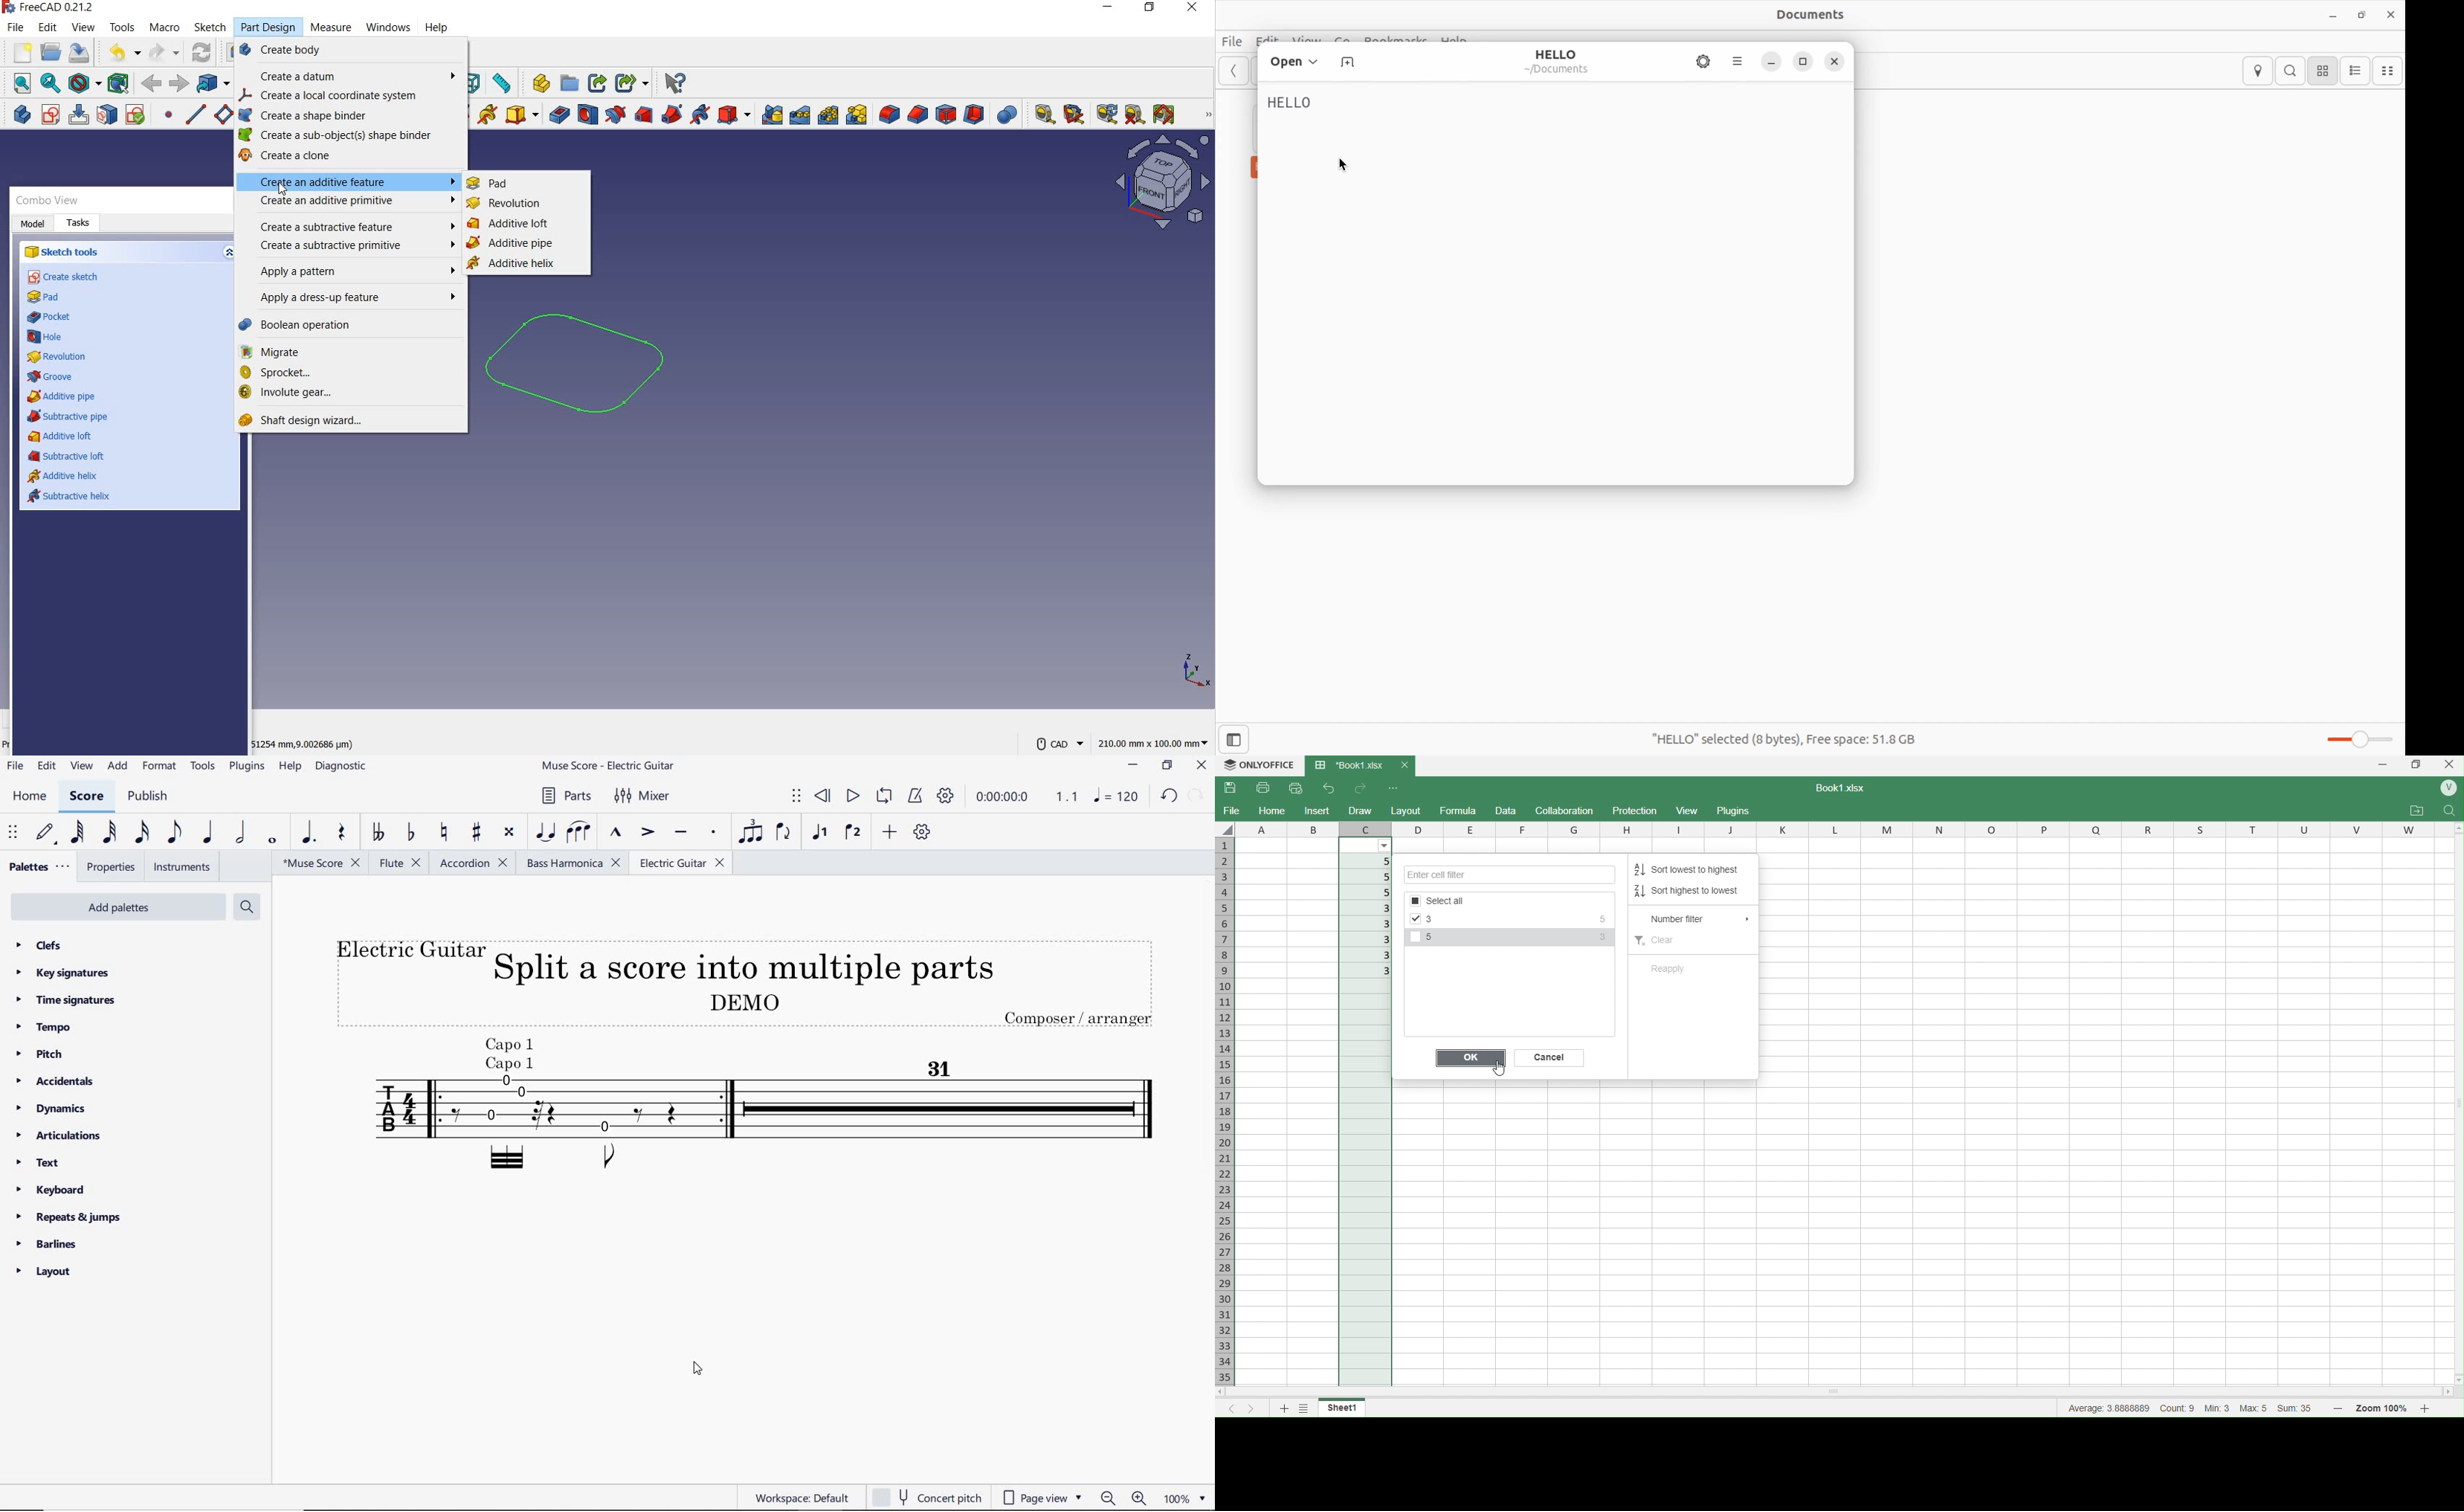  What do you see at coordinates (290, 767) in the screenshot?
I see `help` at bounding box center [290, 767].